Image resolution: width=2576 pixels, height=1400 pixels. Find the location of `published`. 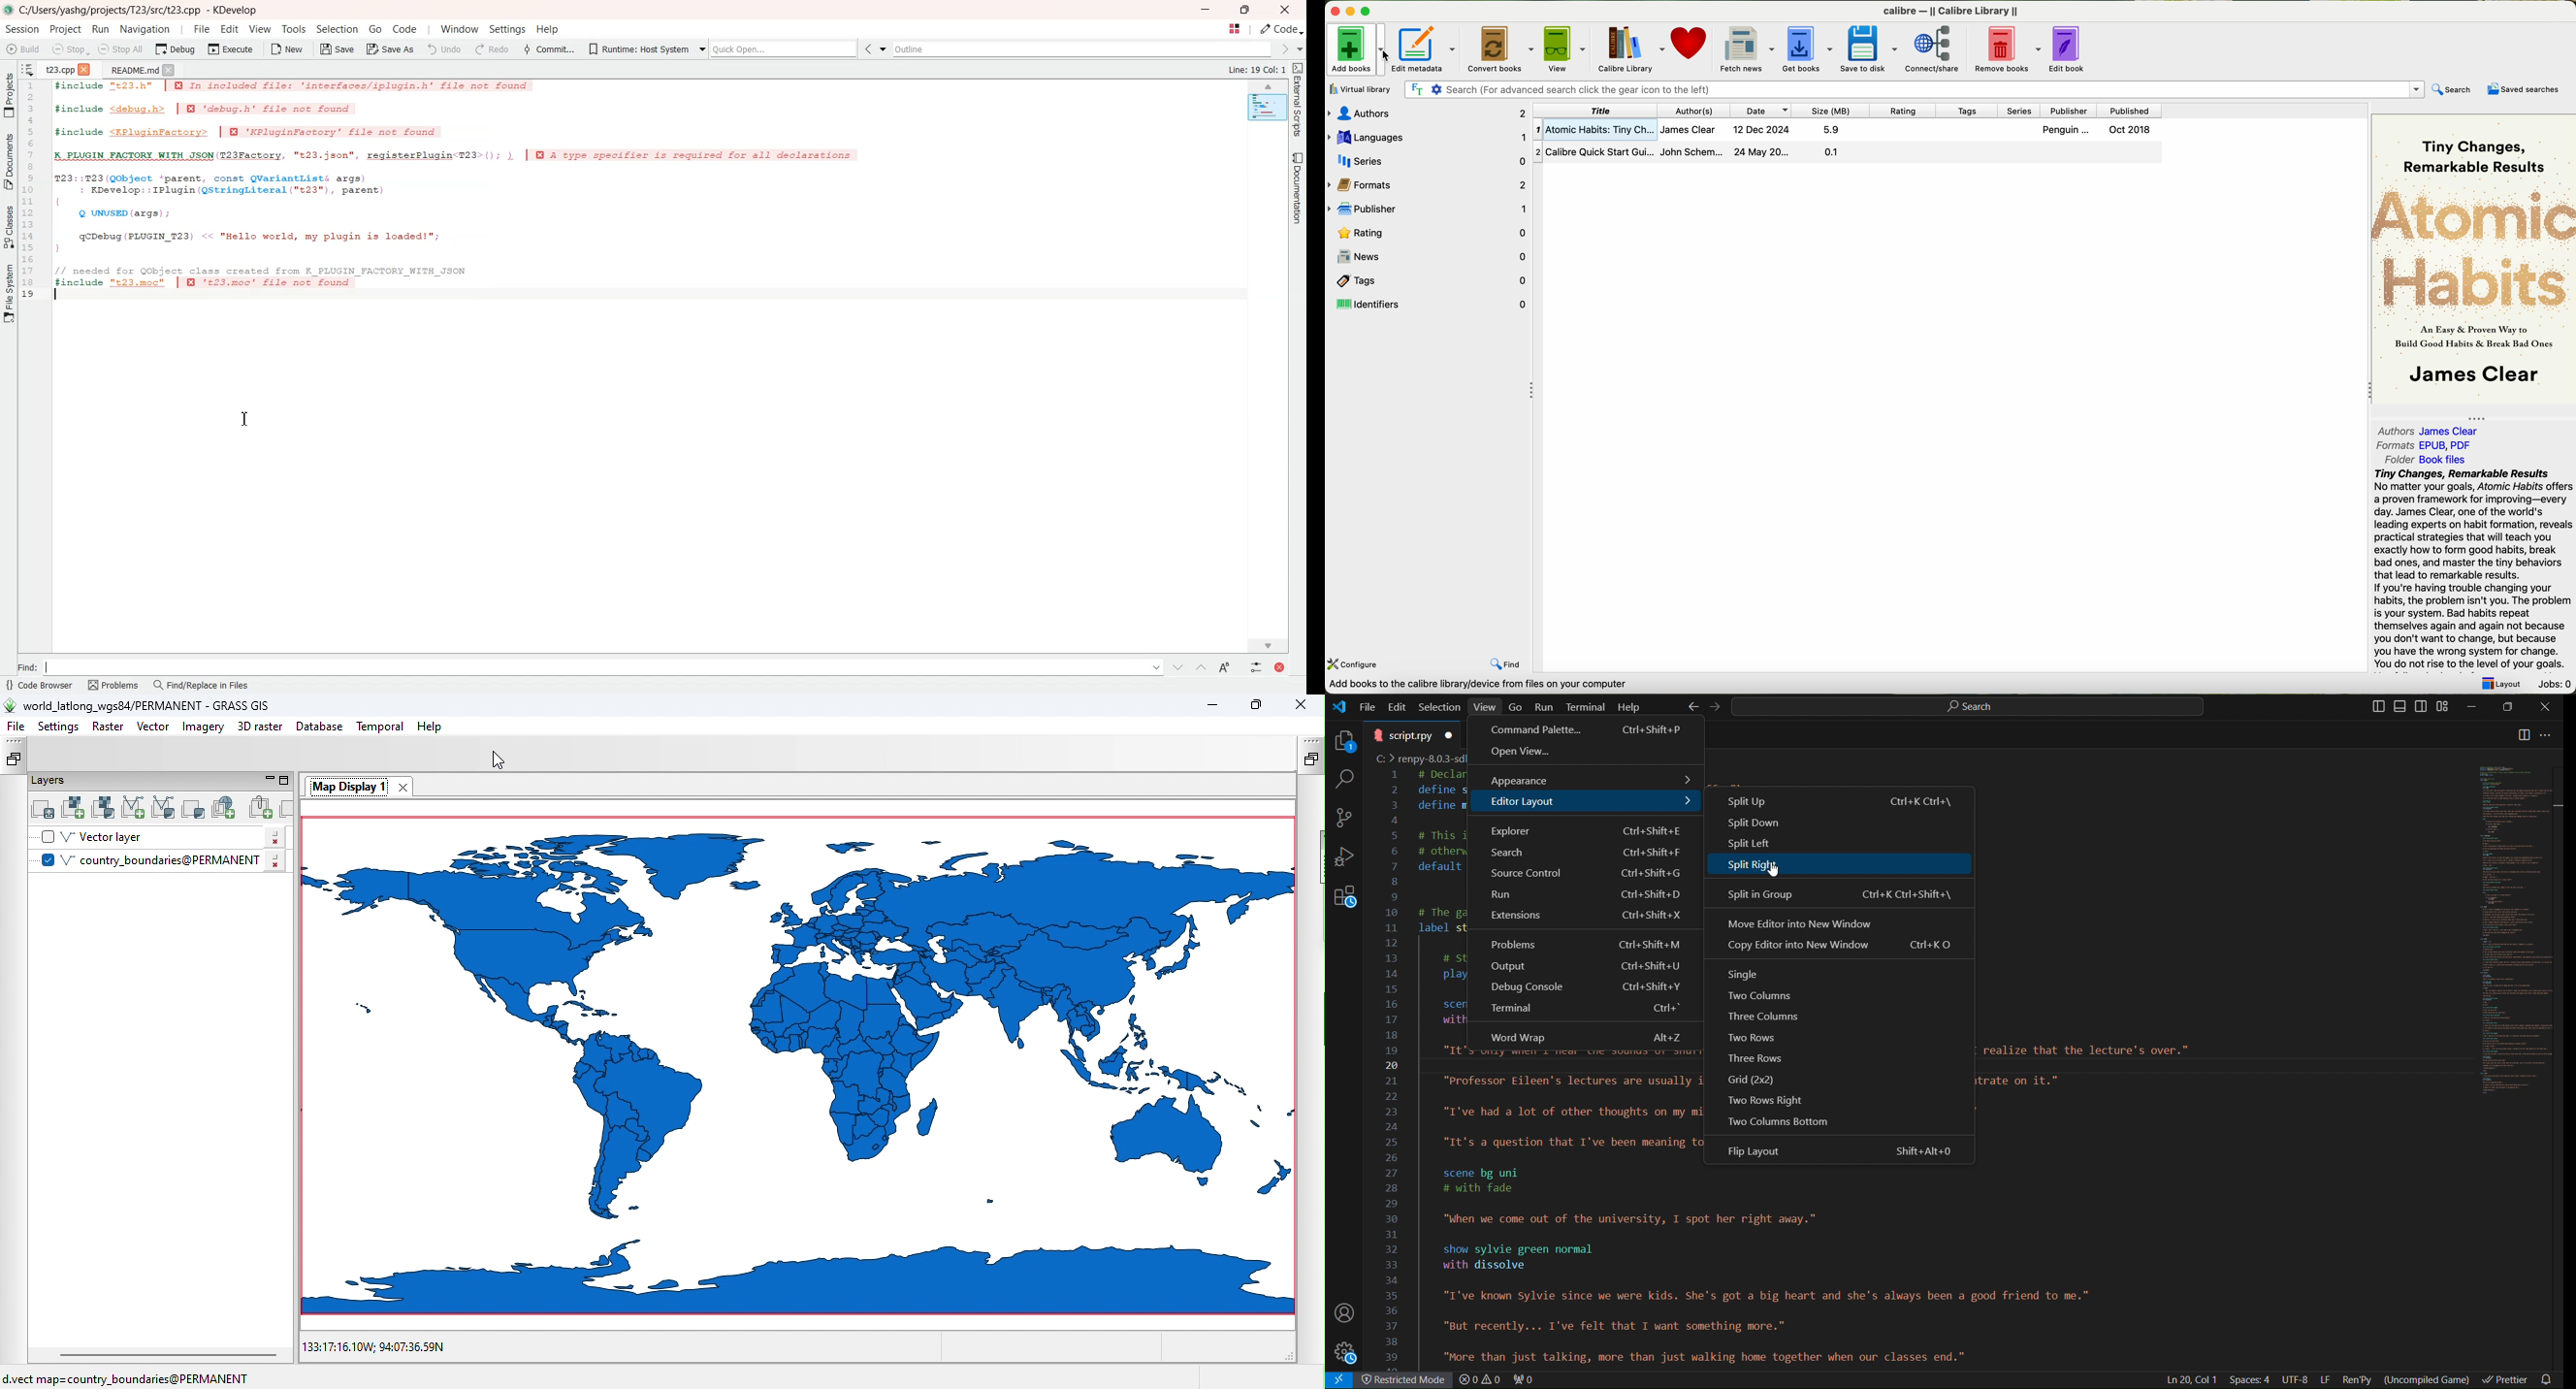

published is located at coordinates (2130, 109).